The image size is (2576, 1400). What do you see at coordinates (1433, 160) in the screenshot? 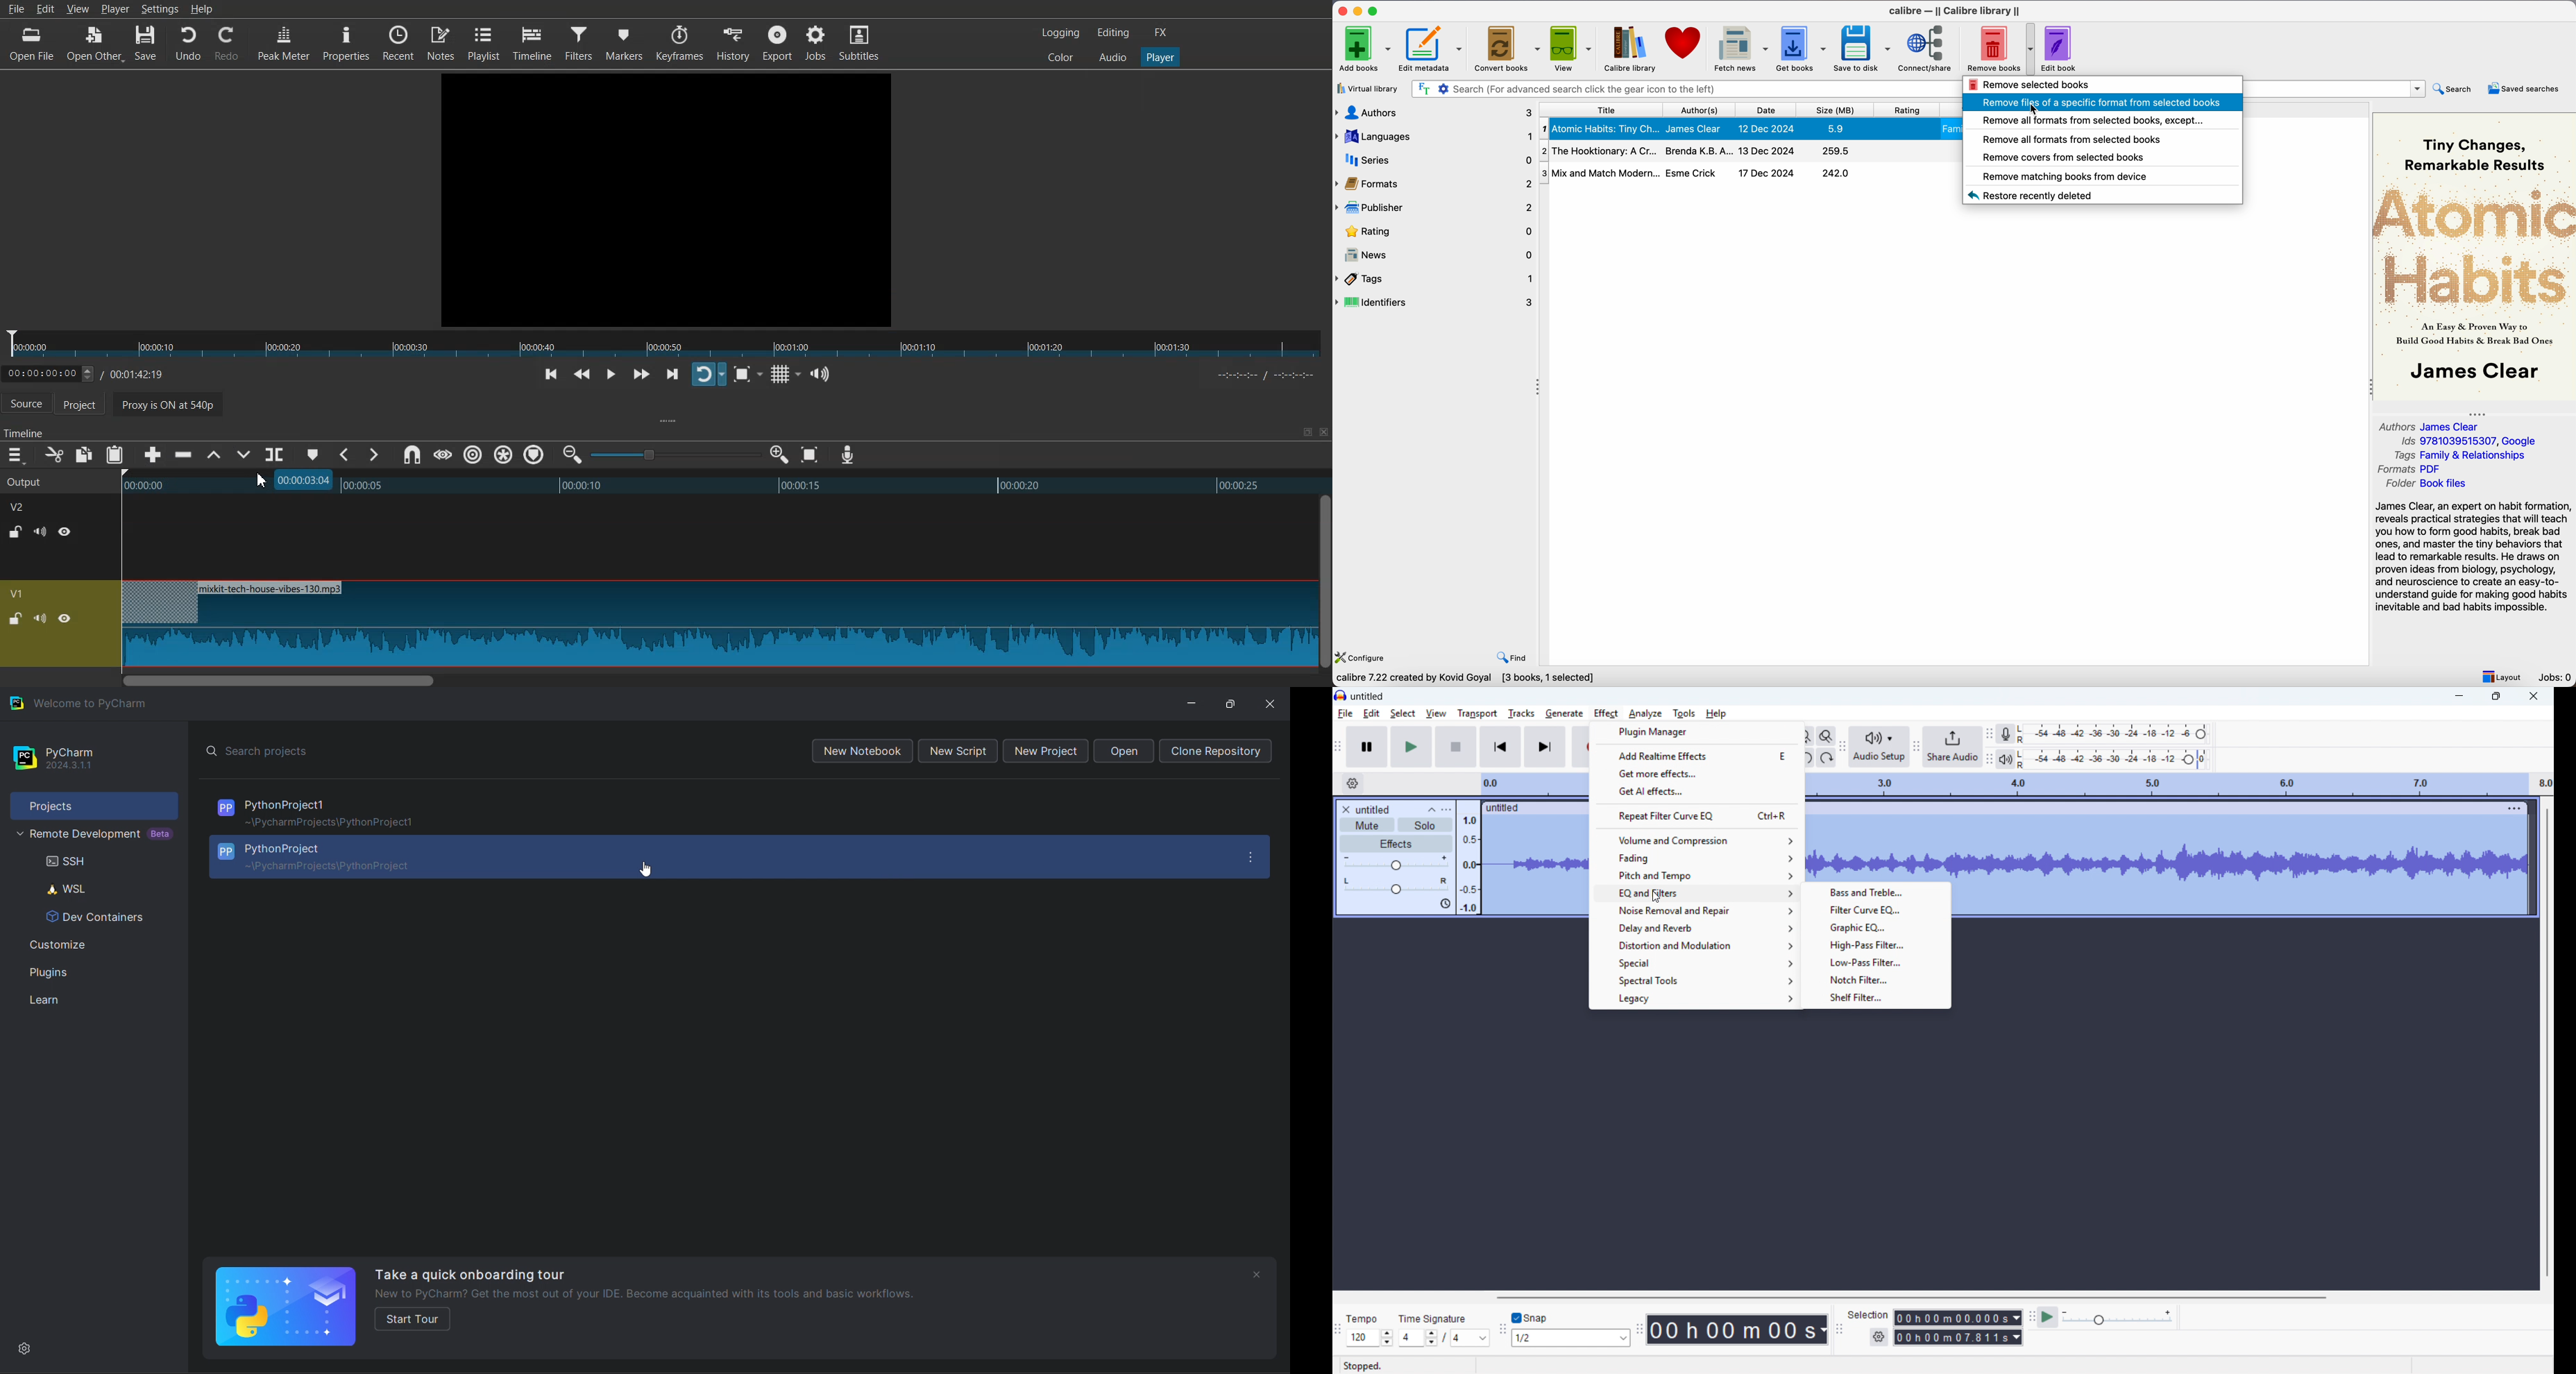
I see `series` at bounding box center [1433, 160].